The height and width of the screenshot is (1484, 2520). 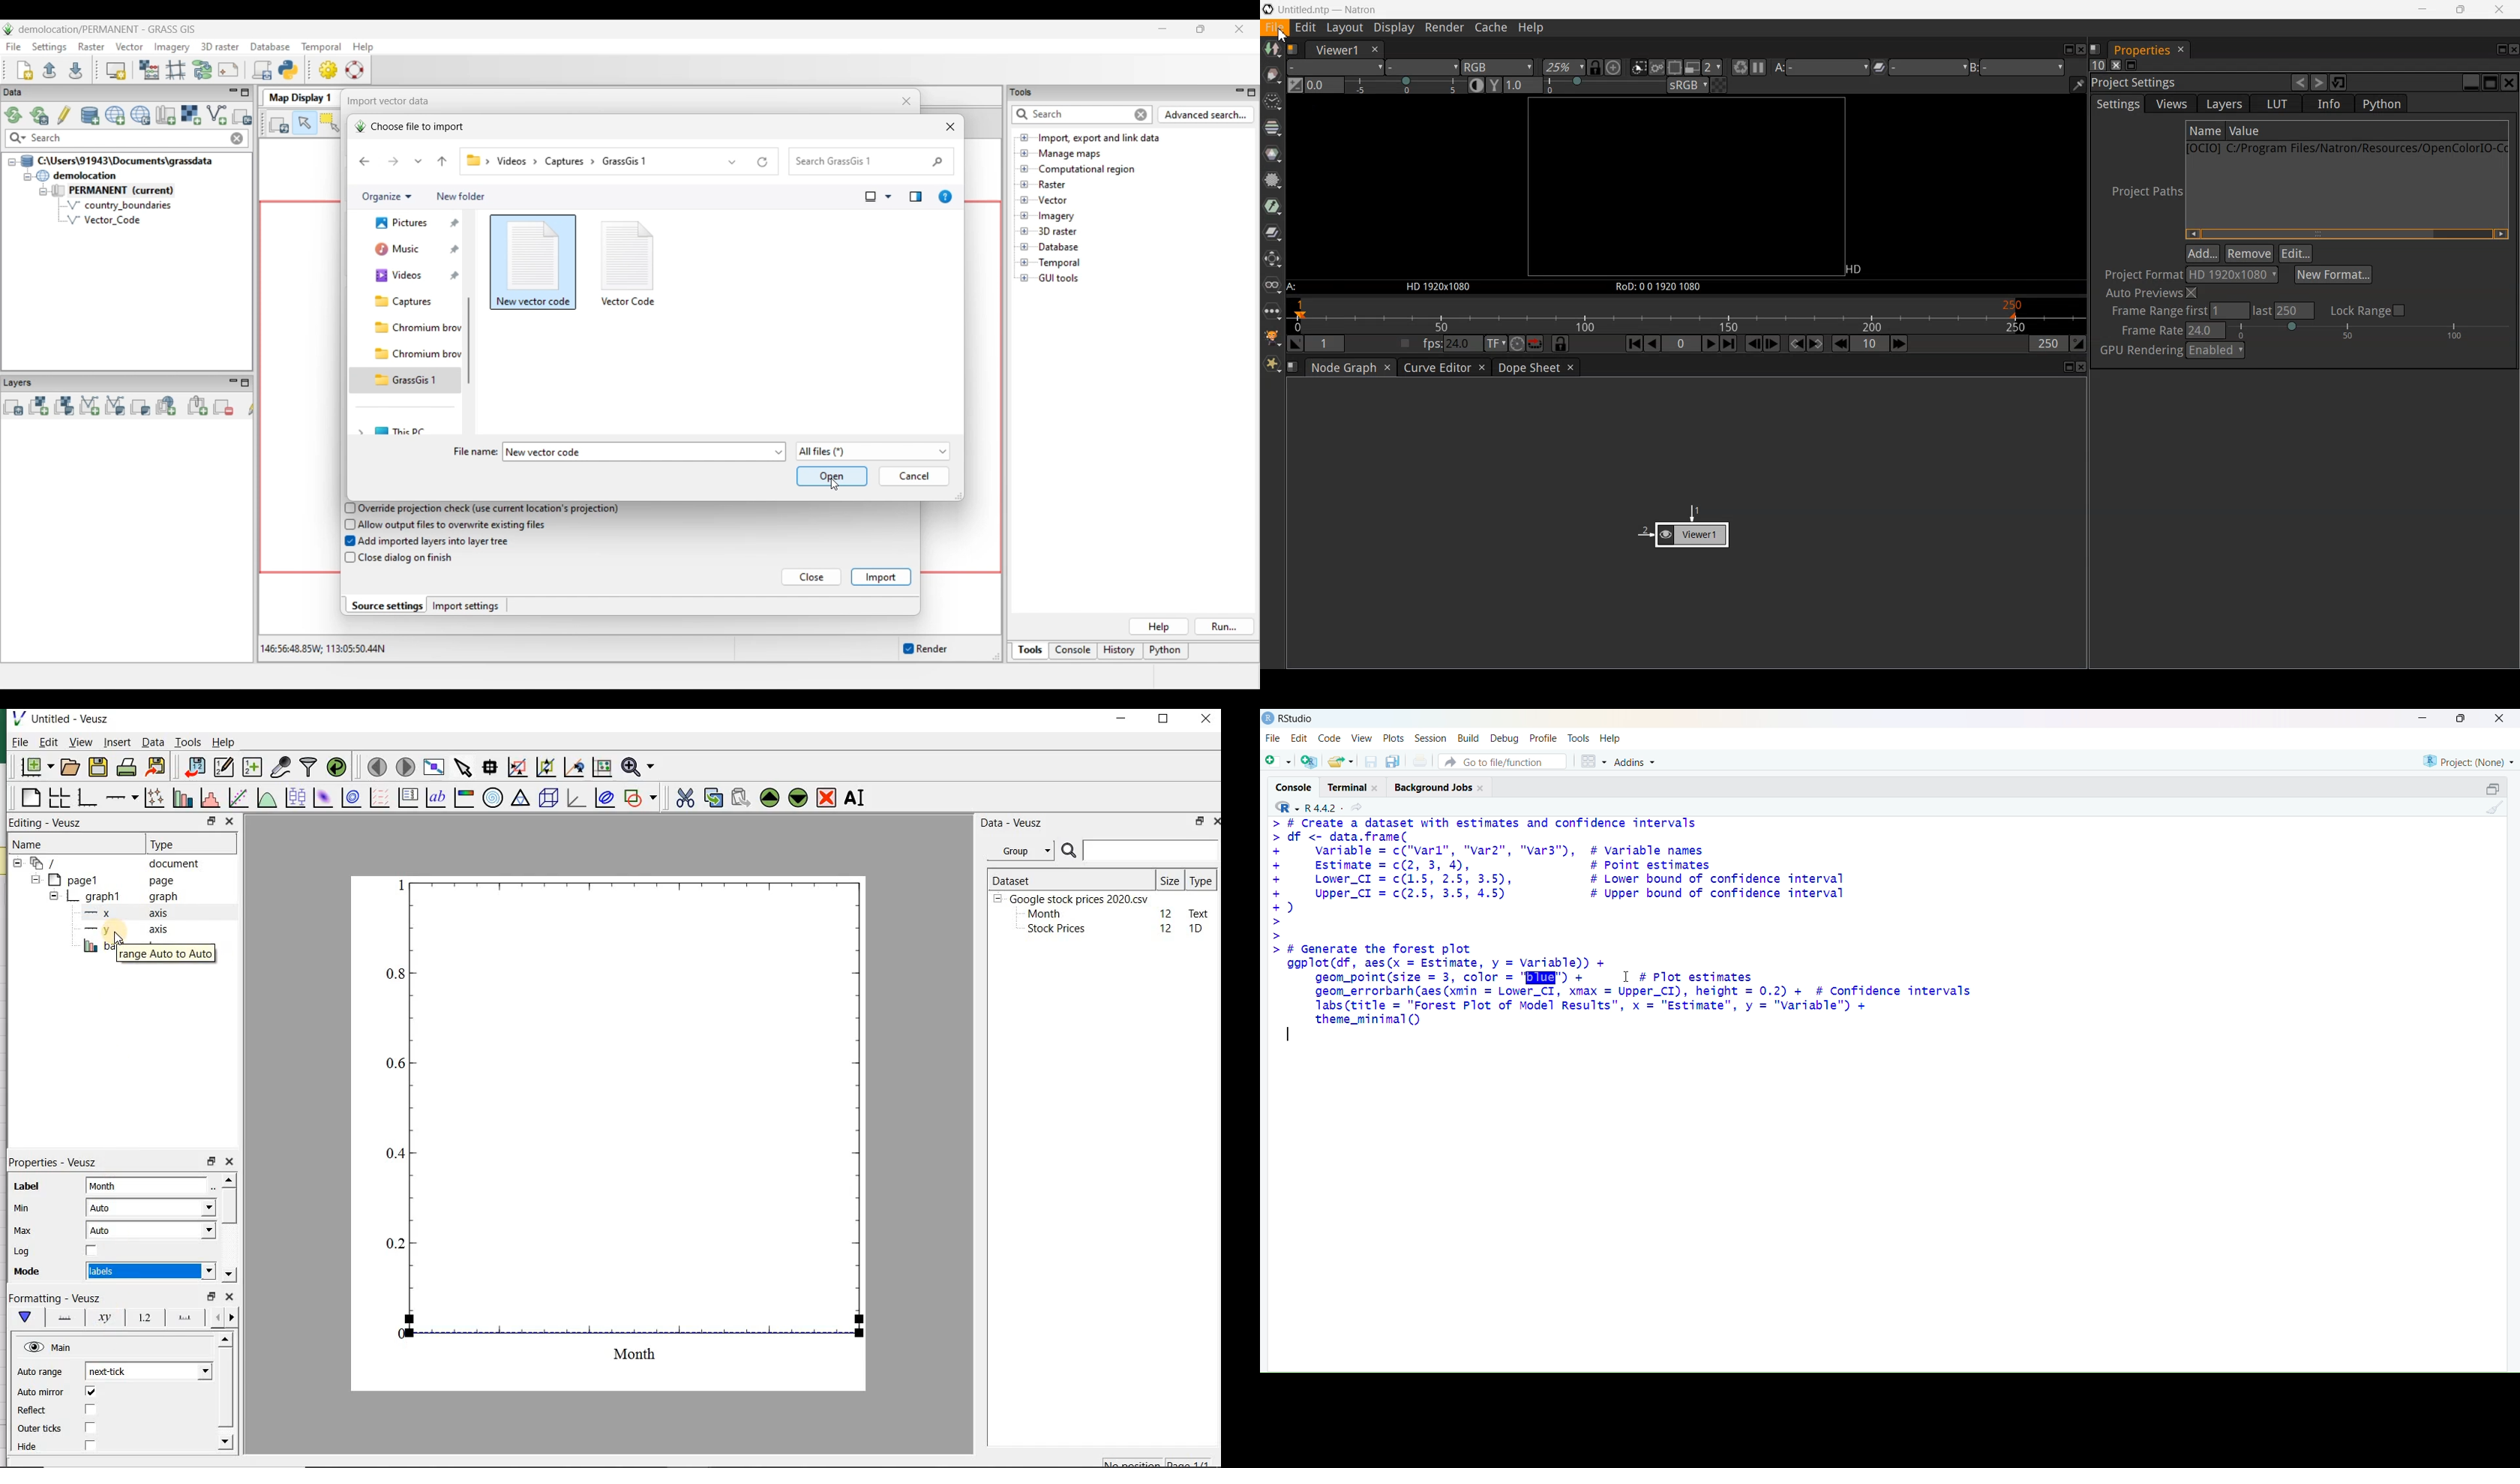 What do you see at coordinates (1356, 807) in the screenshot?
I see `share current directory` at bounding box center [1356, 807].